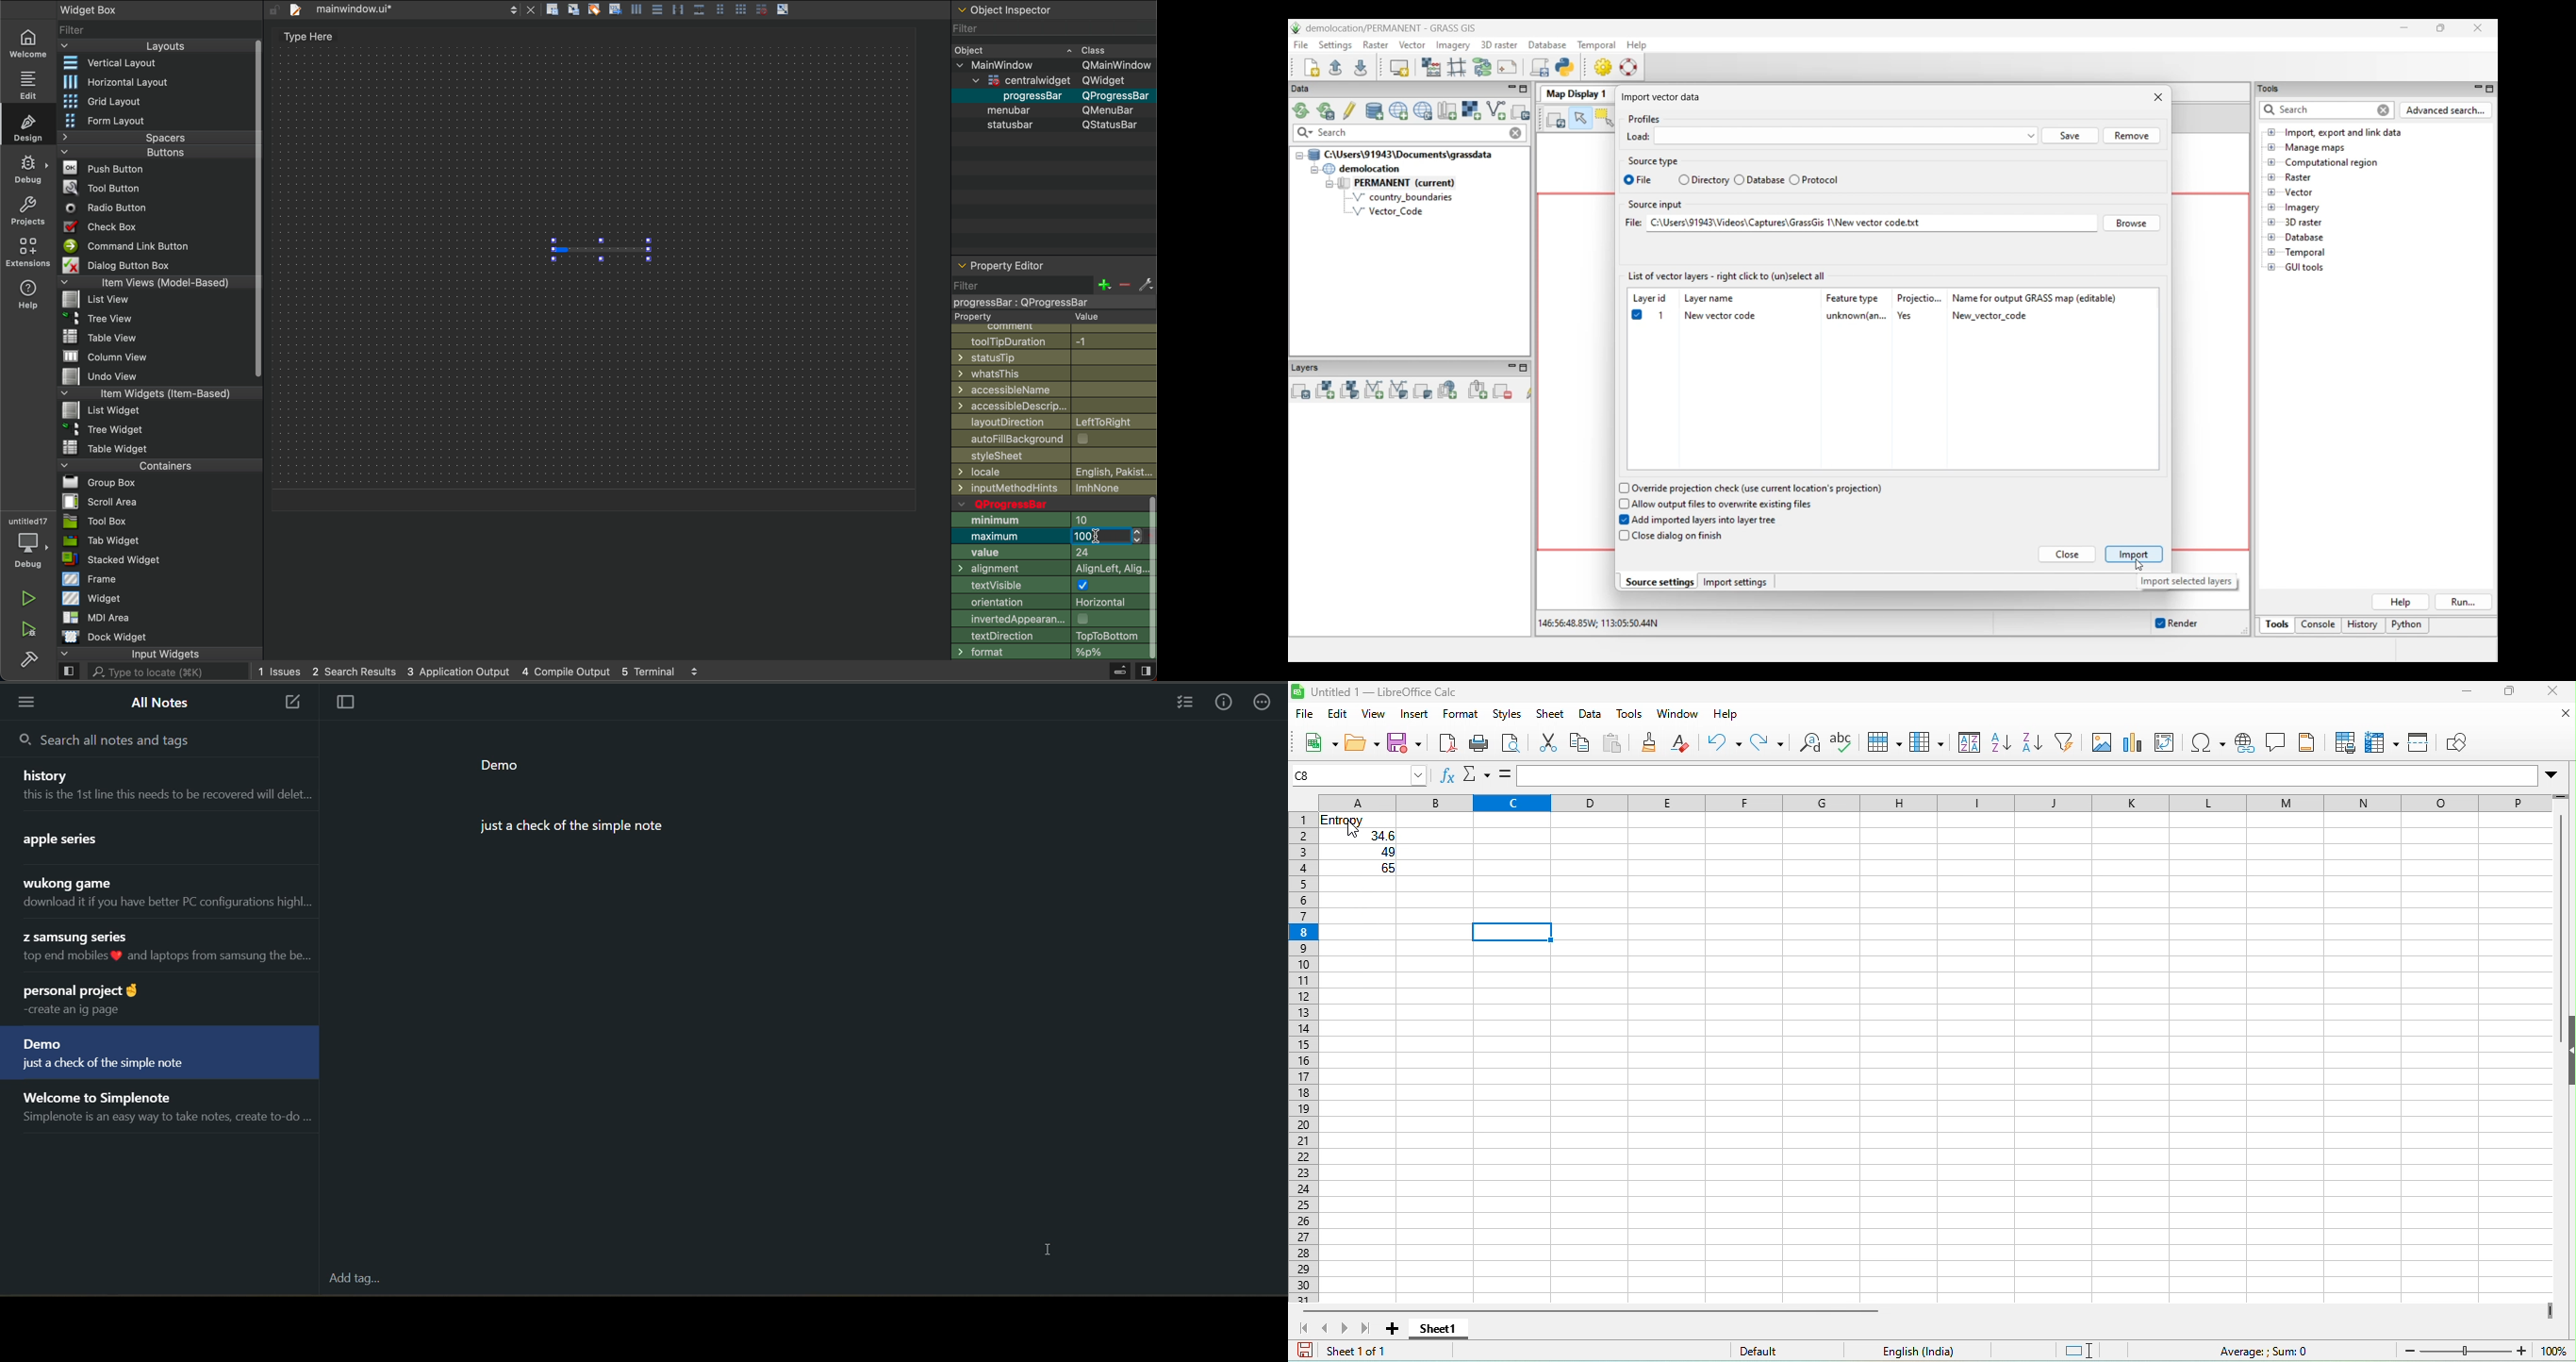 This screenshot has width=2576, height=1372. What do you see at coordinates (152, 64) in the screenshot?
I see `vertical layout` at bounding box center [152, 64].